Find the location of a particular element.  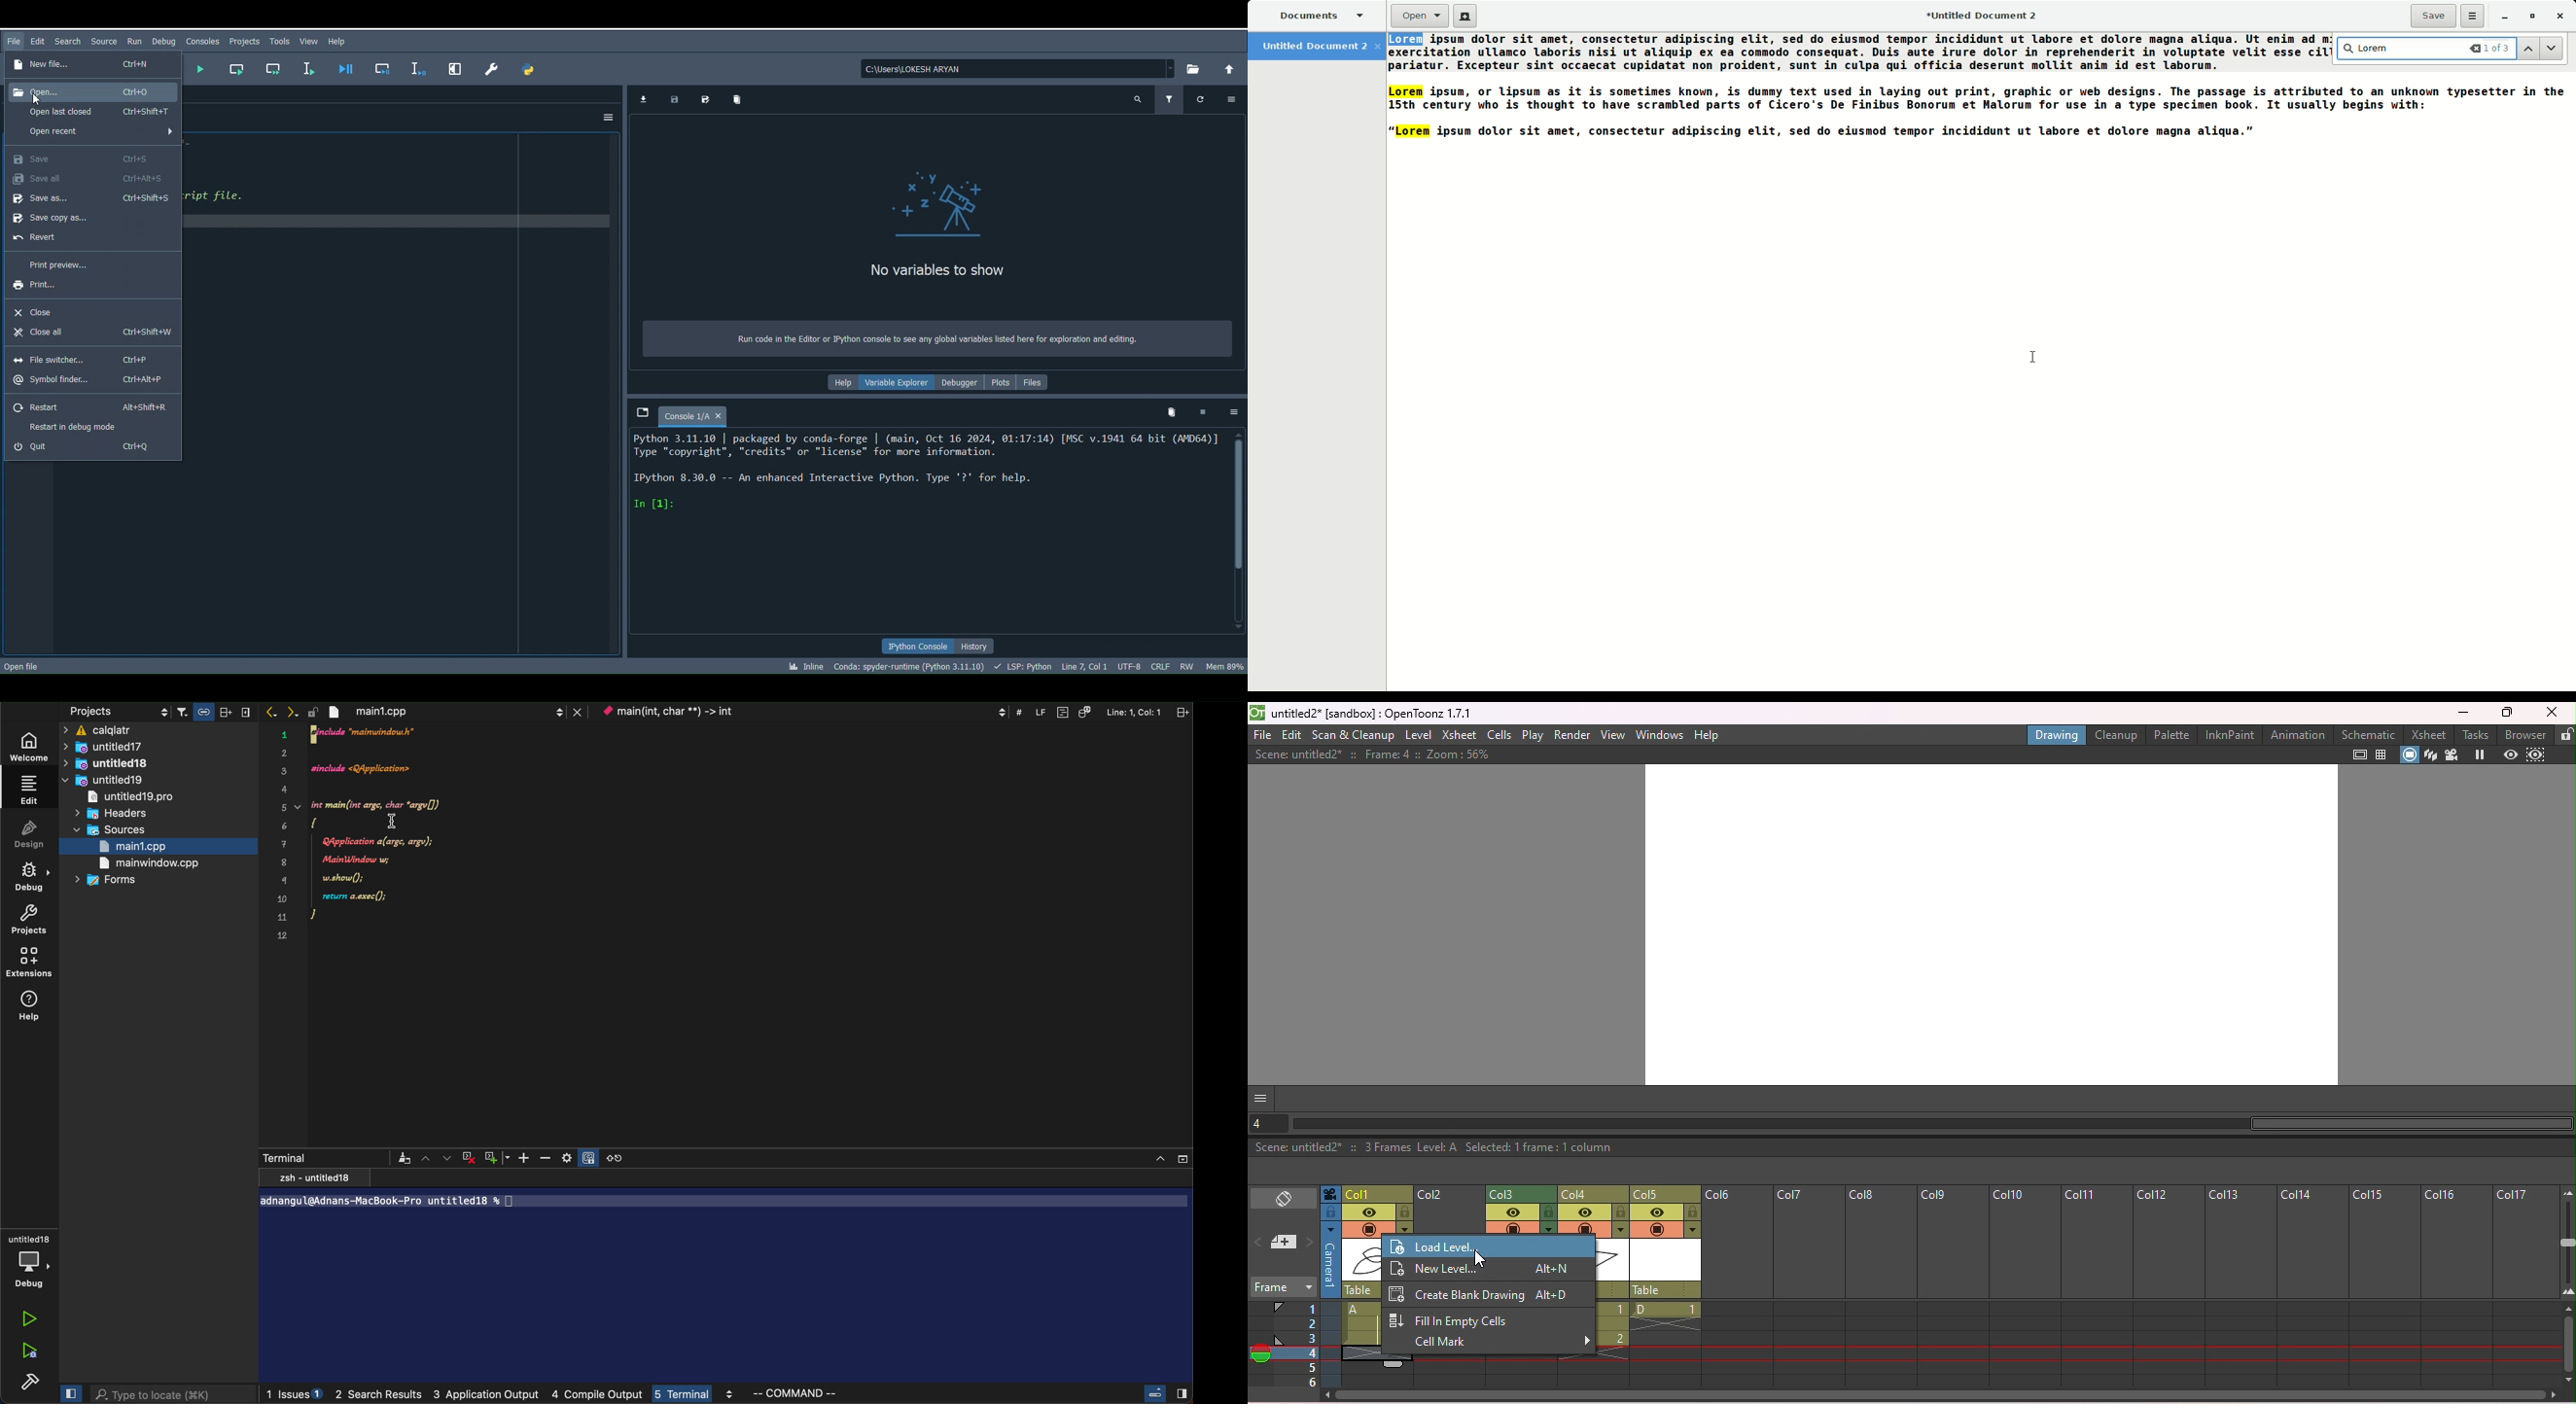

split is located at coordinates (1181, 712).